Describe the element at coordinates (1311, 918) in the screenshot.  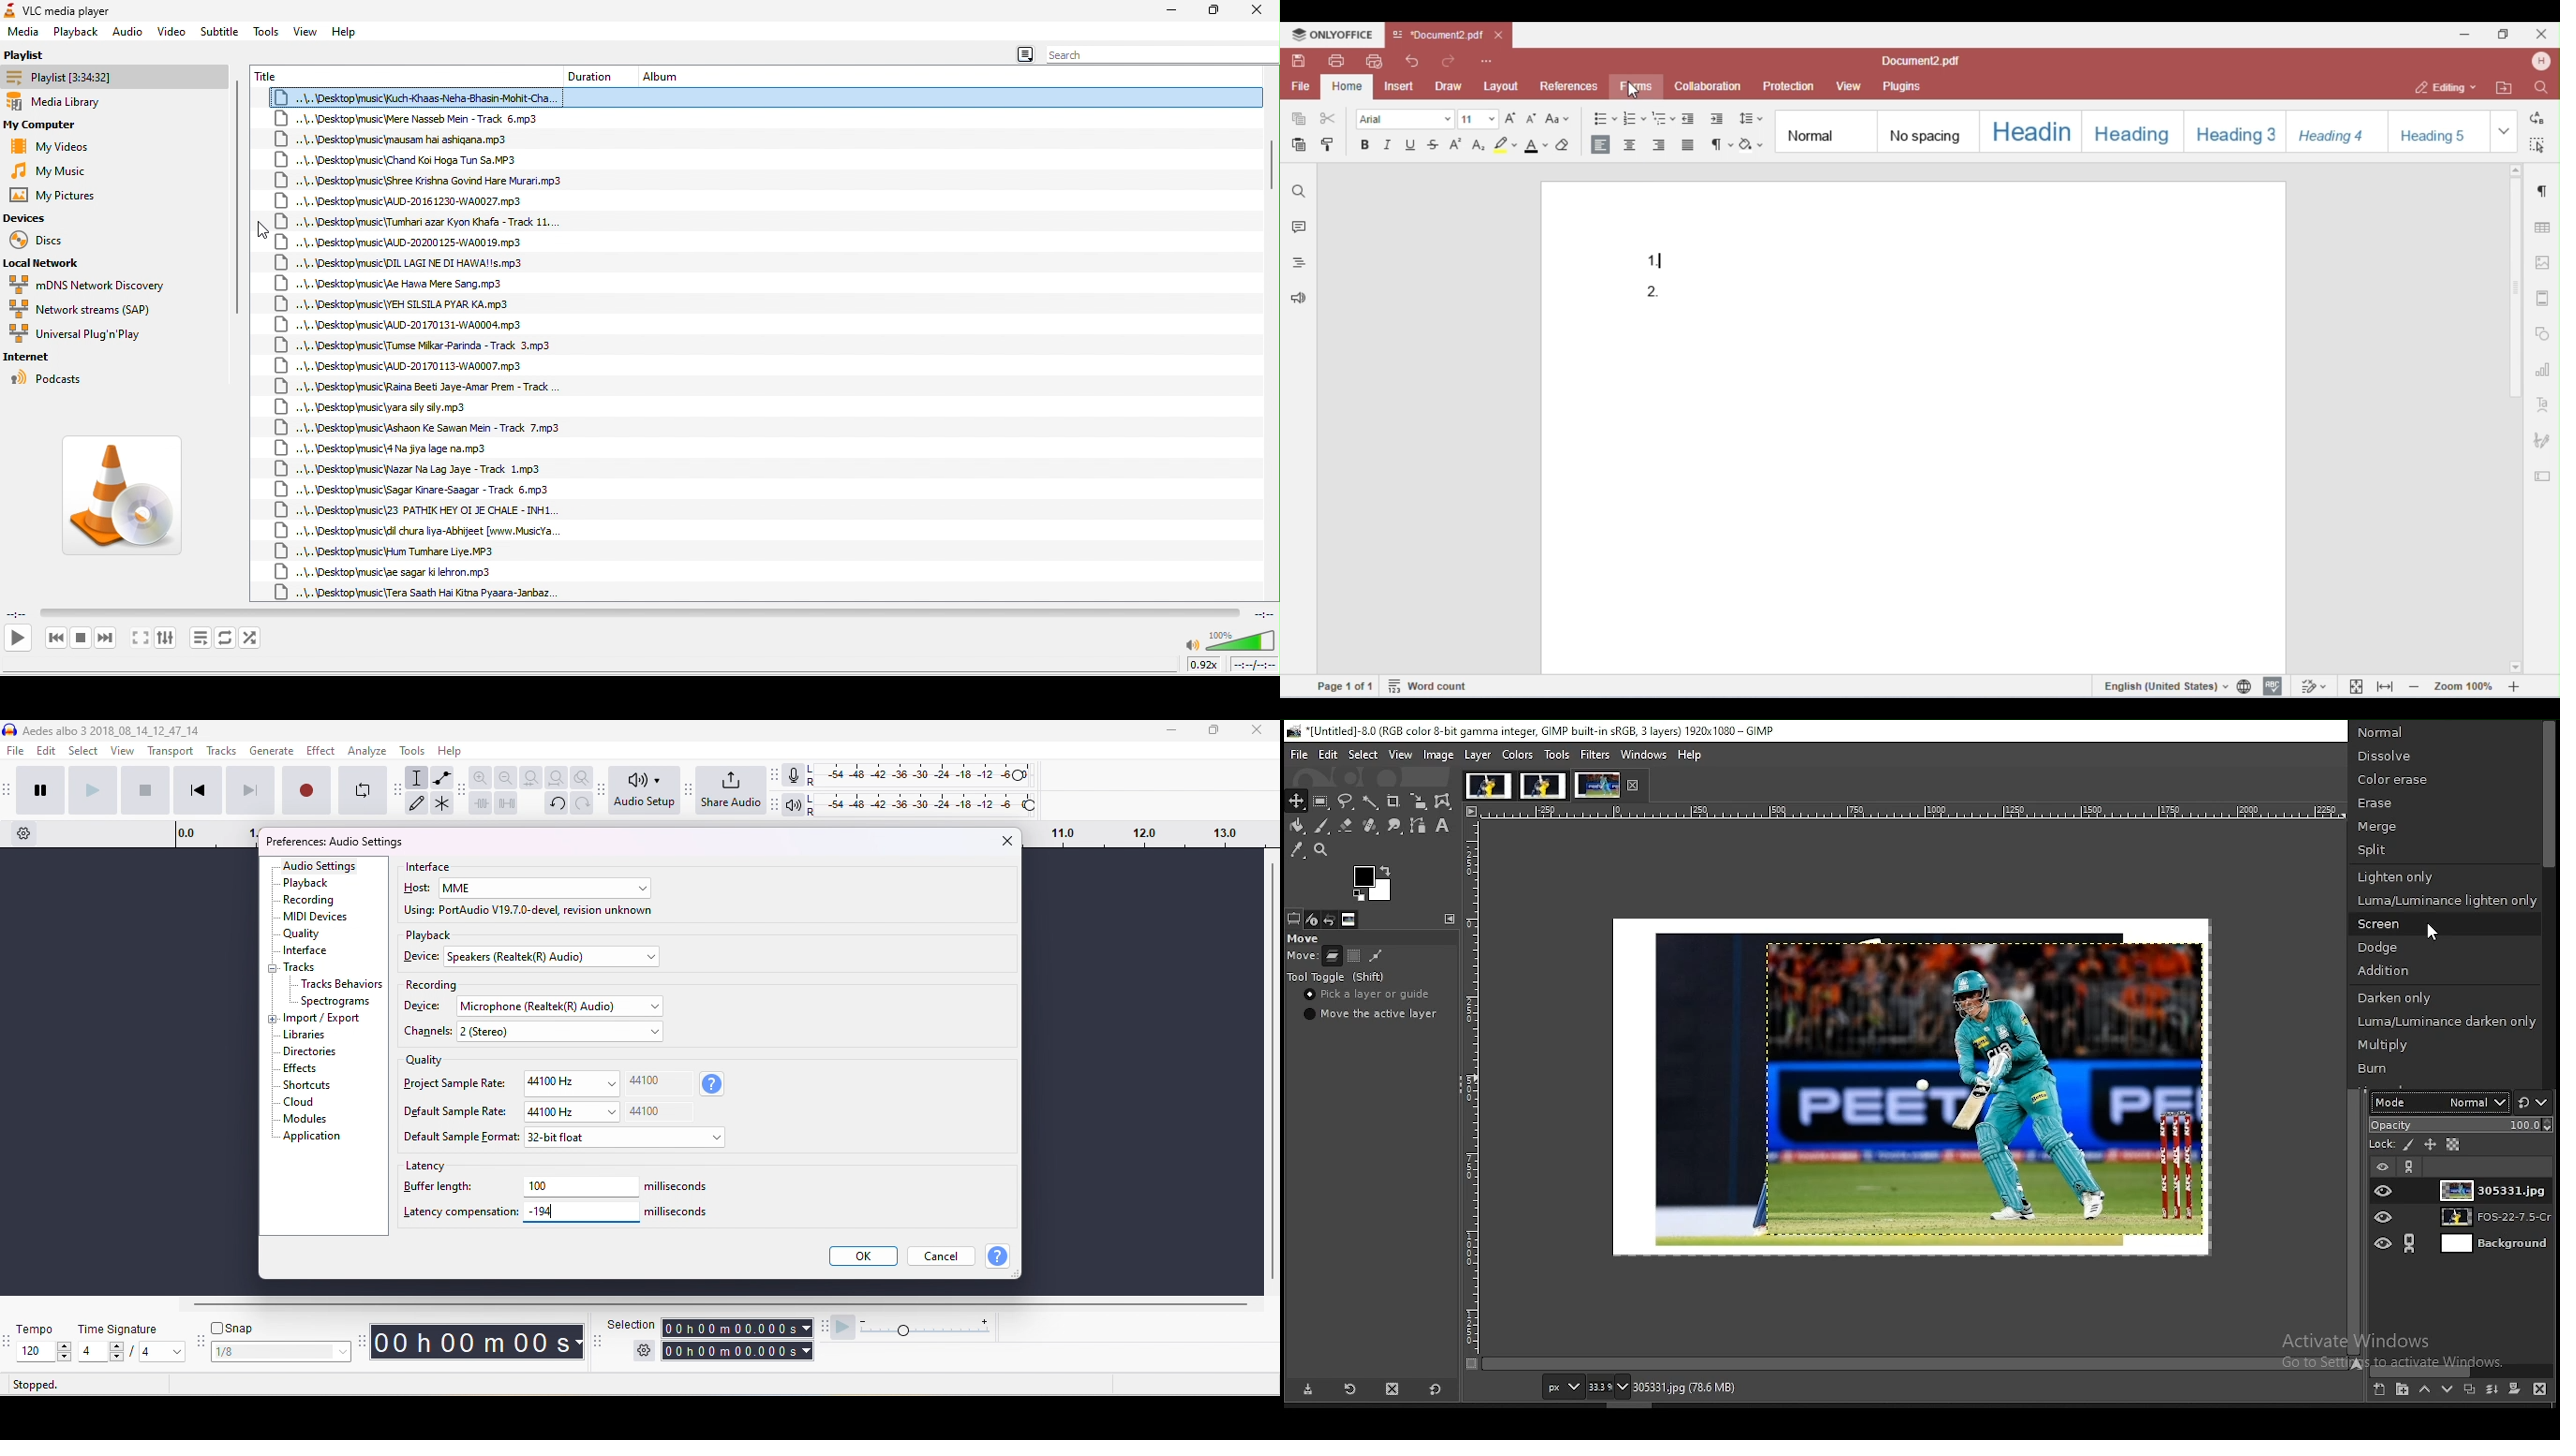
I see `device status` at that location.